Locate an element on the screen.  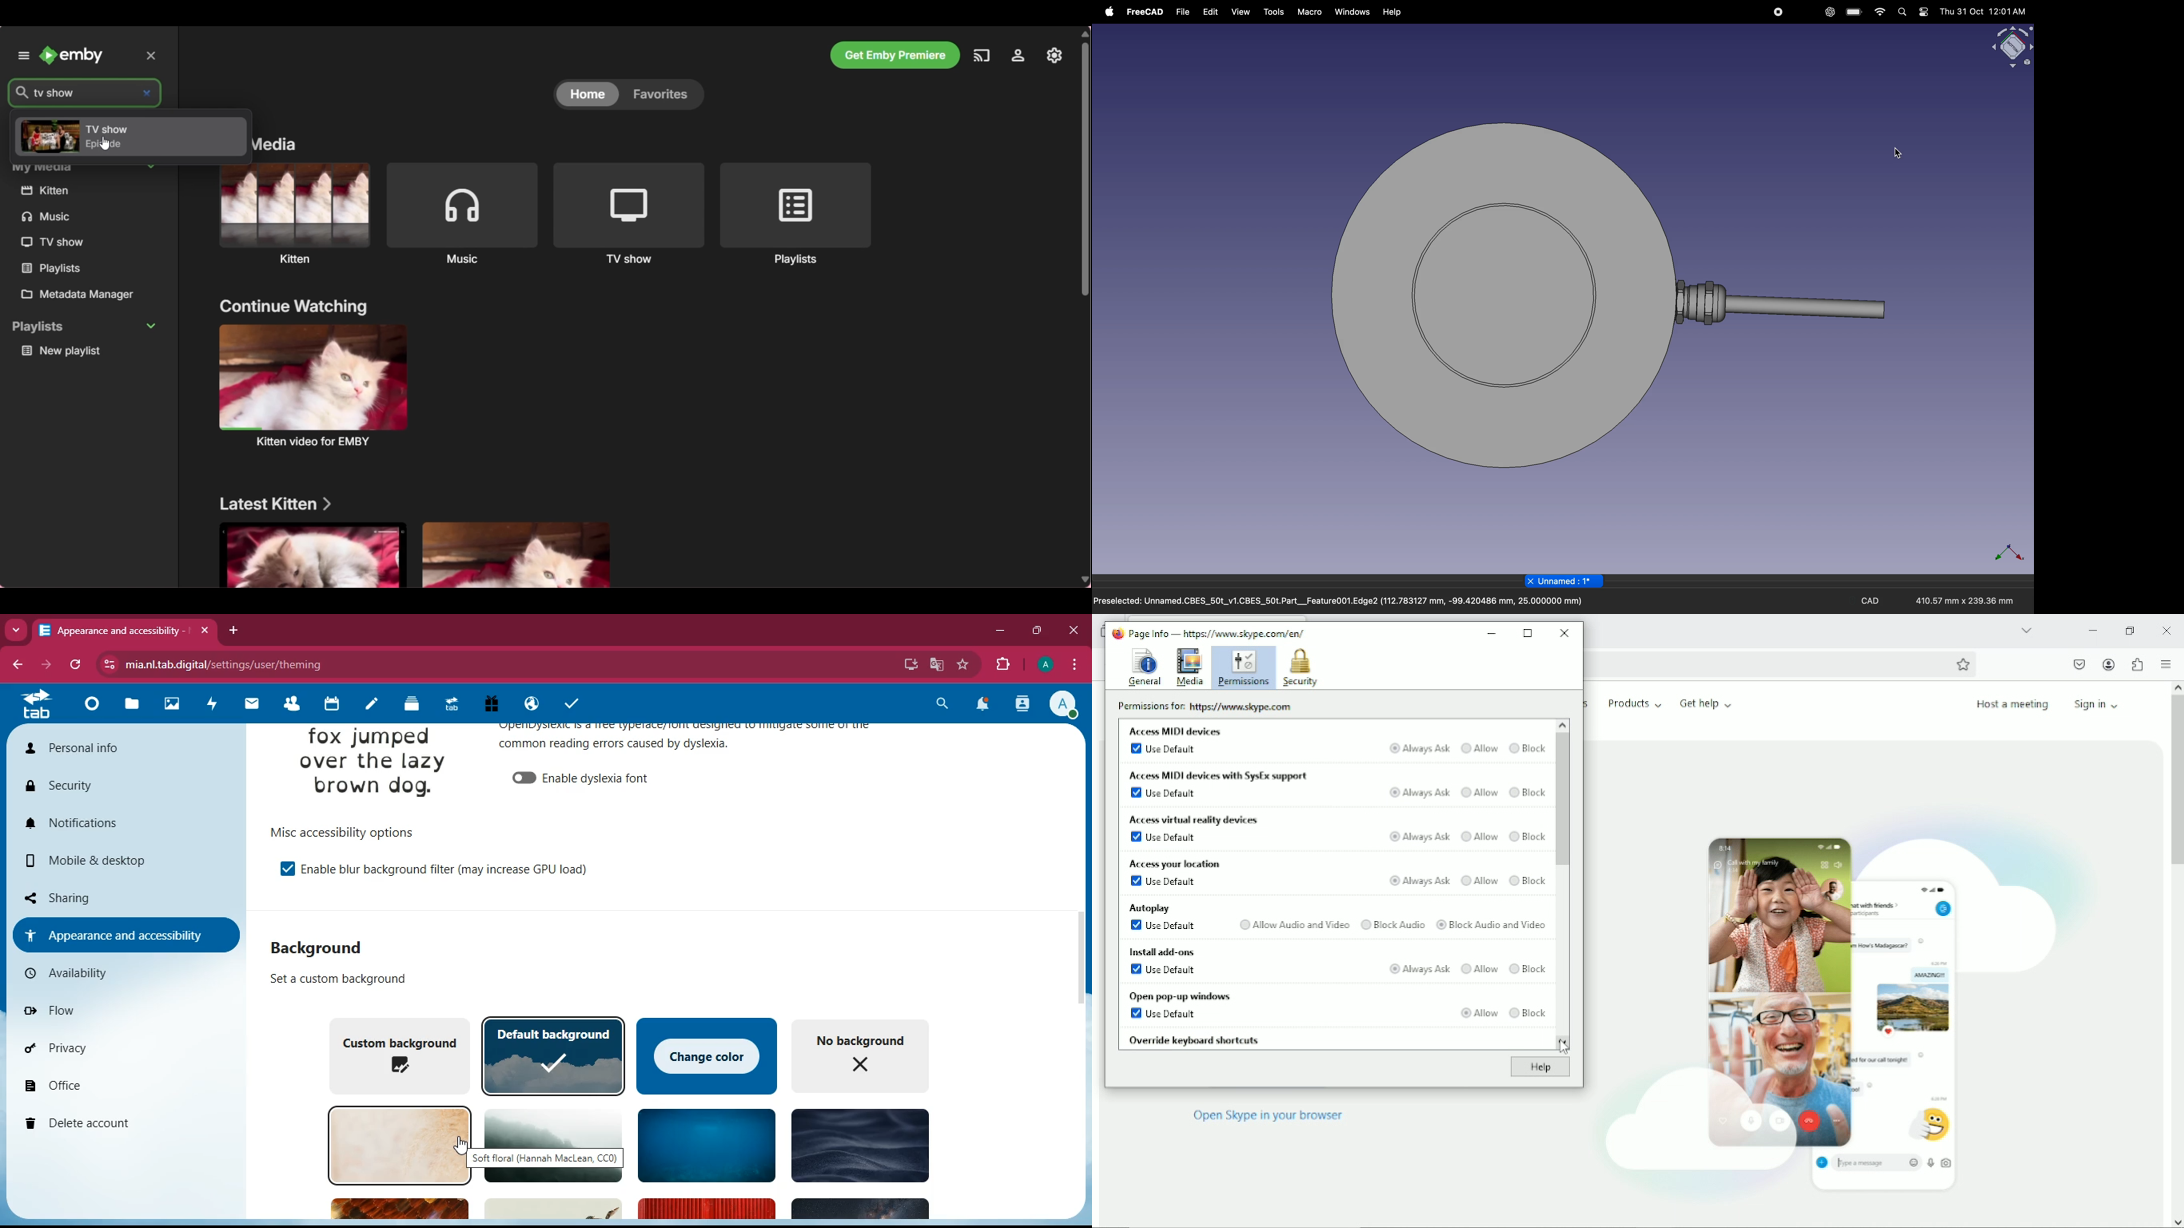
custom background is located at coordinates (340, 979).